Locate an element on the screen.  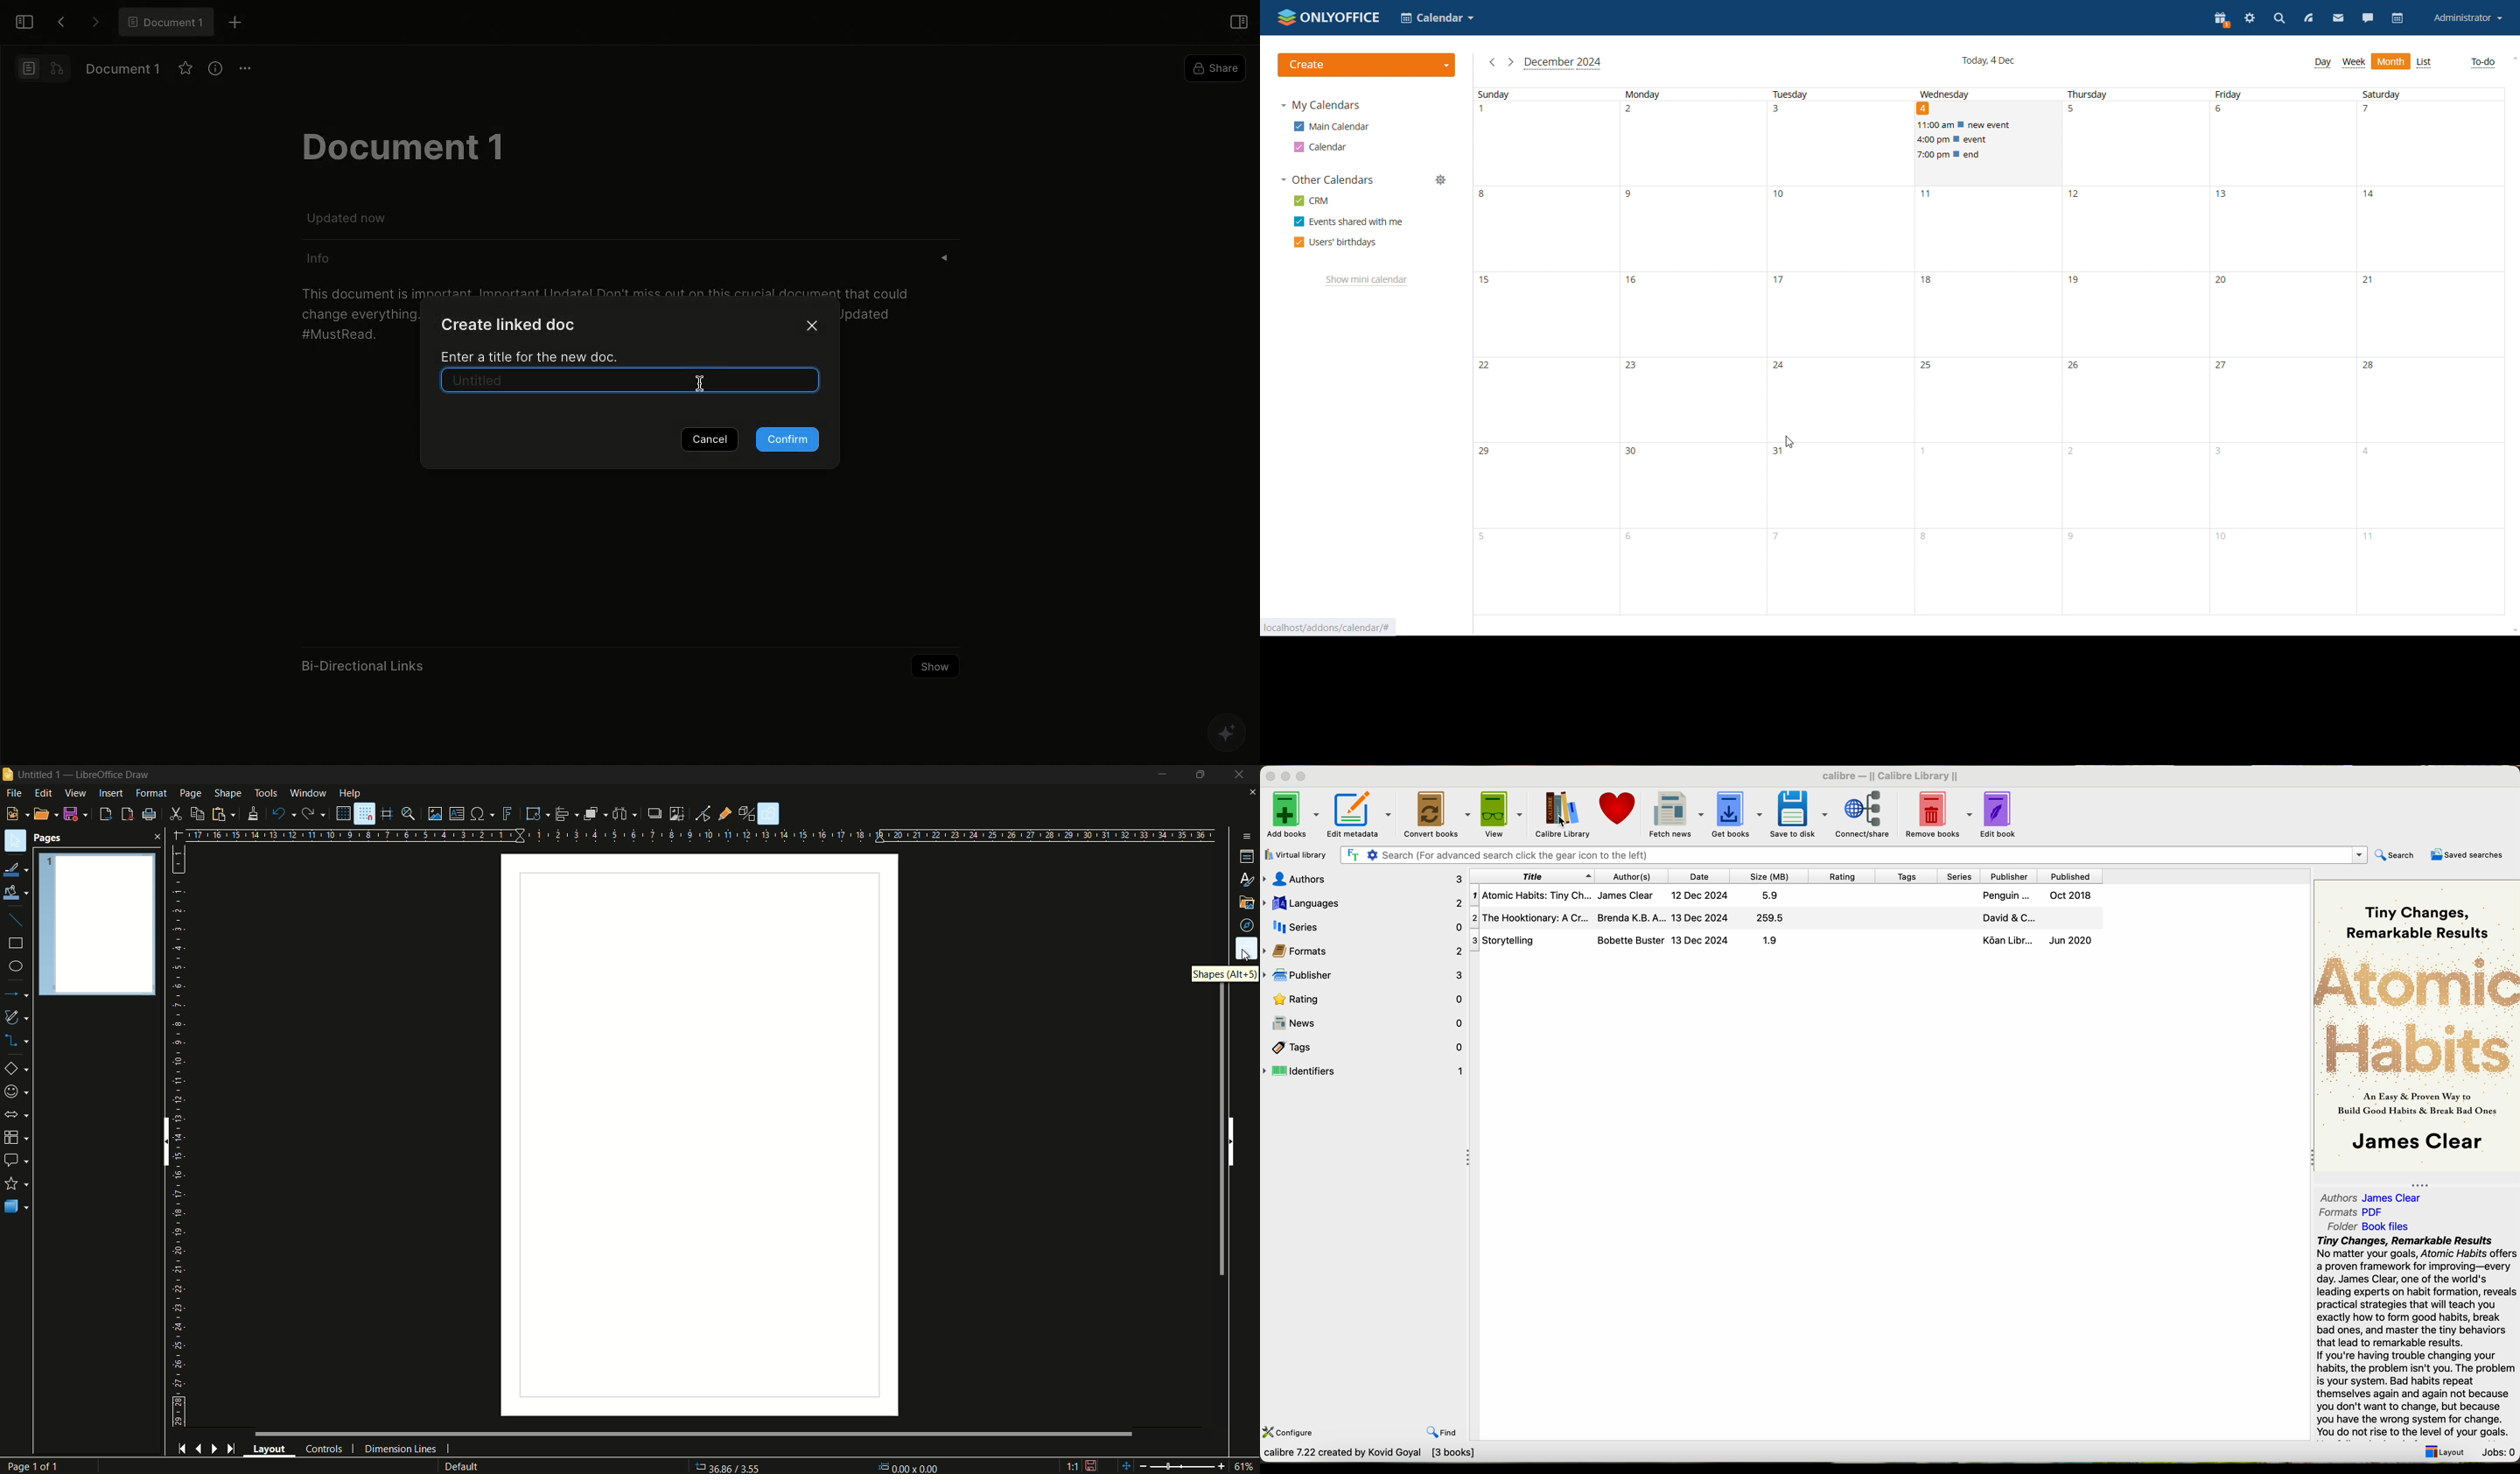
cursor is located at coordinates (1562, 823).